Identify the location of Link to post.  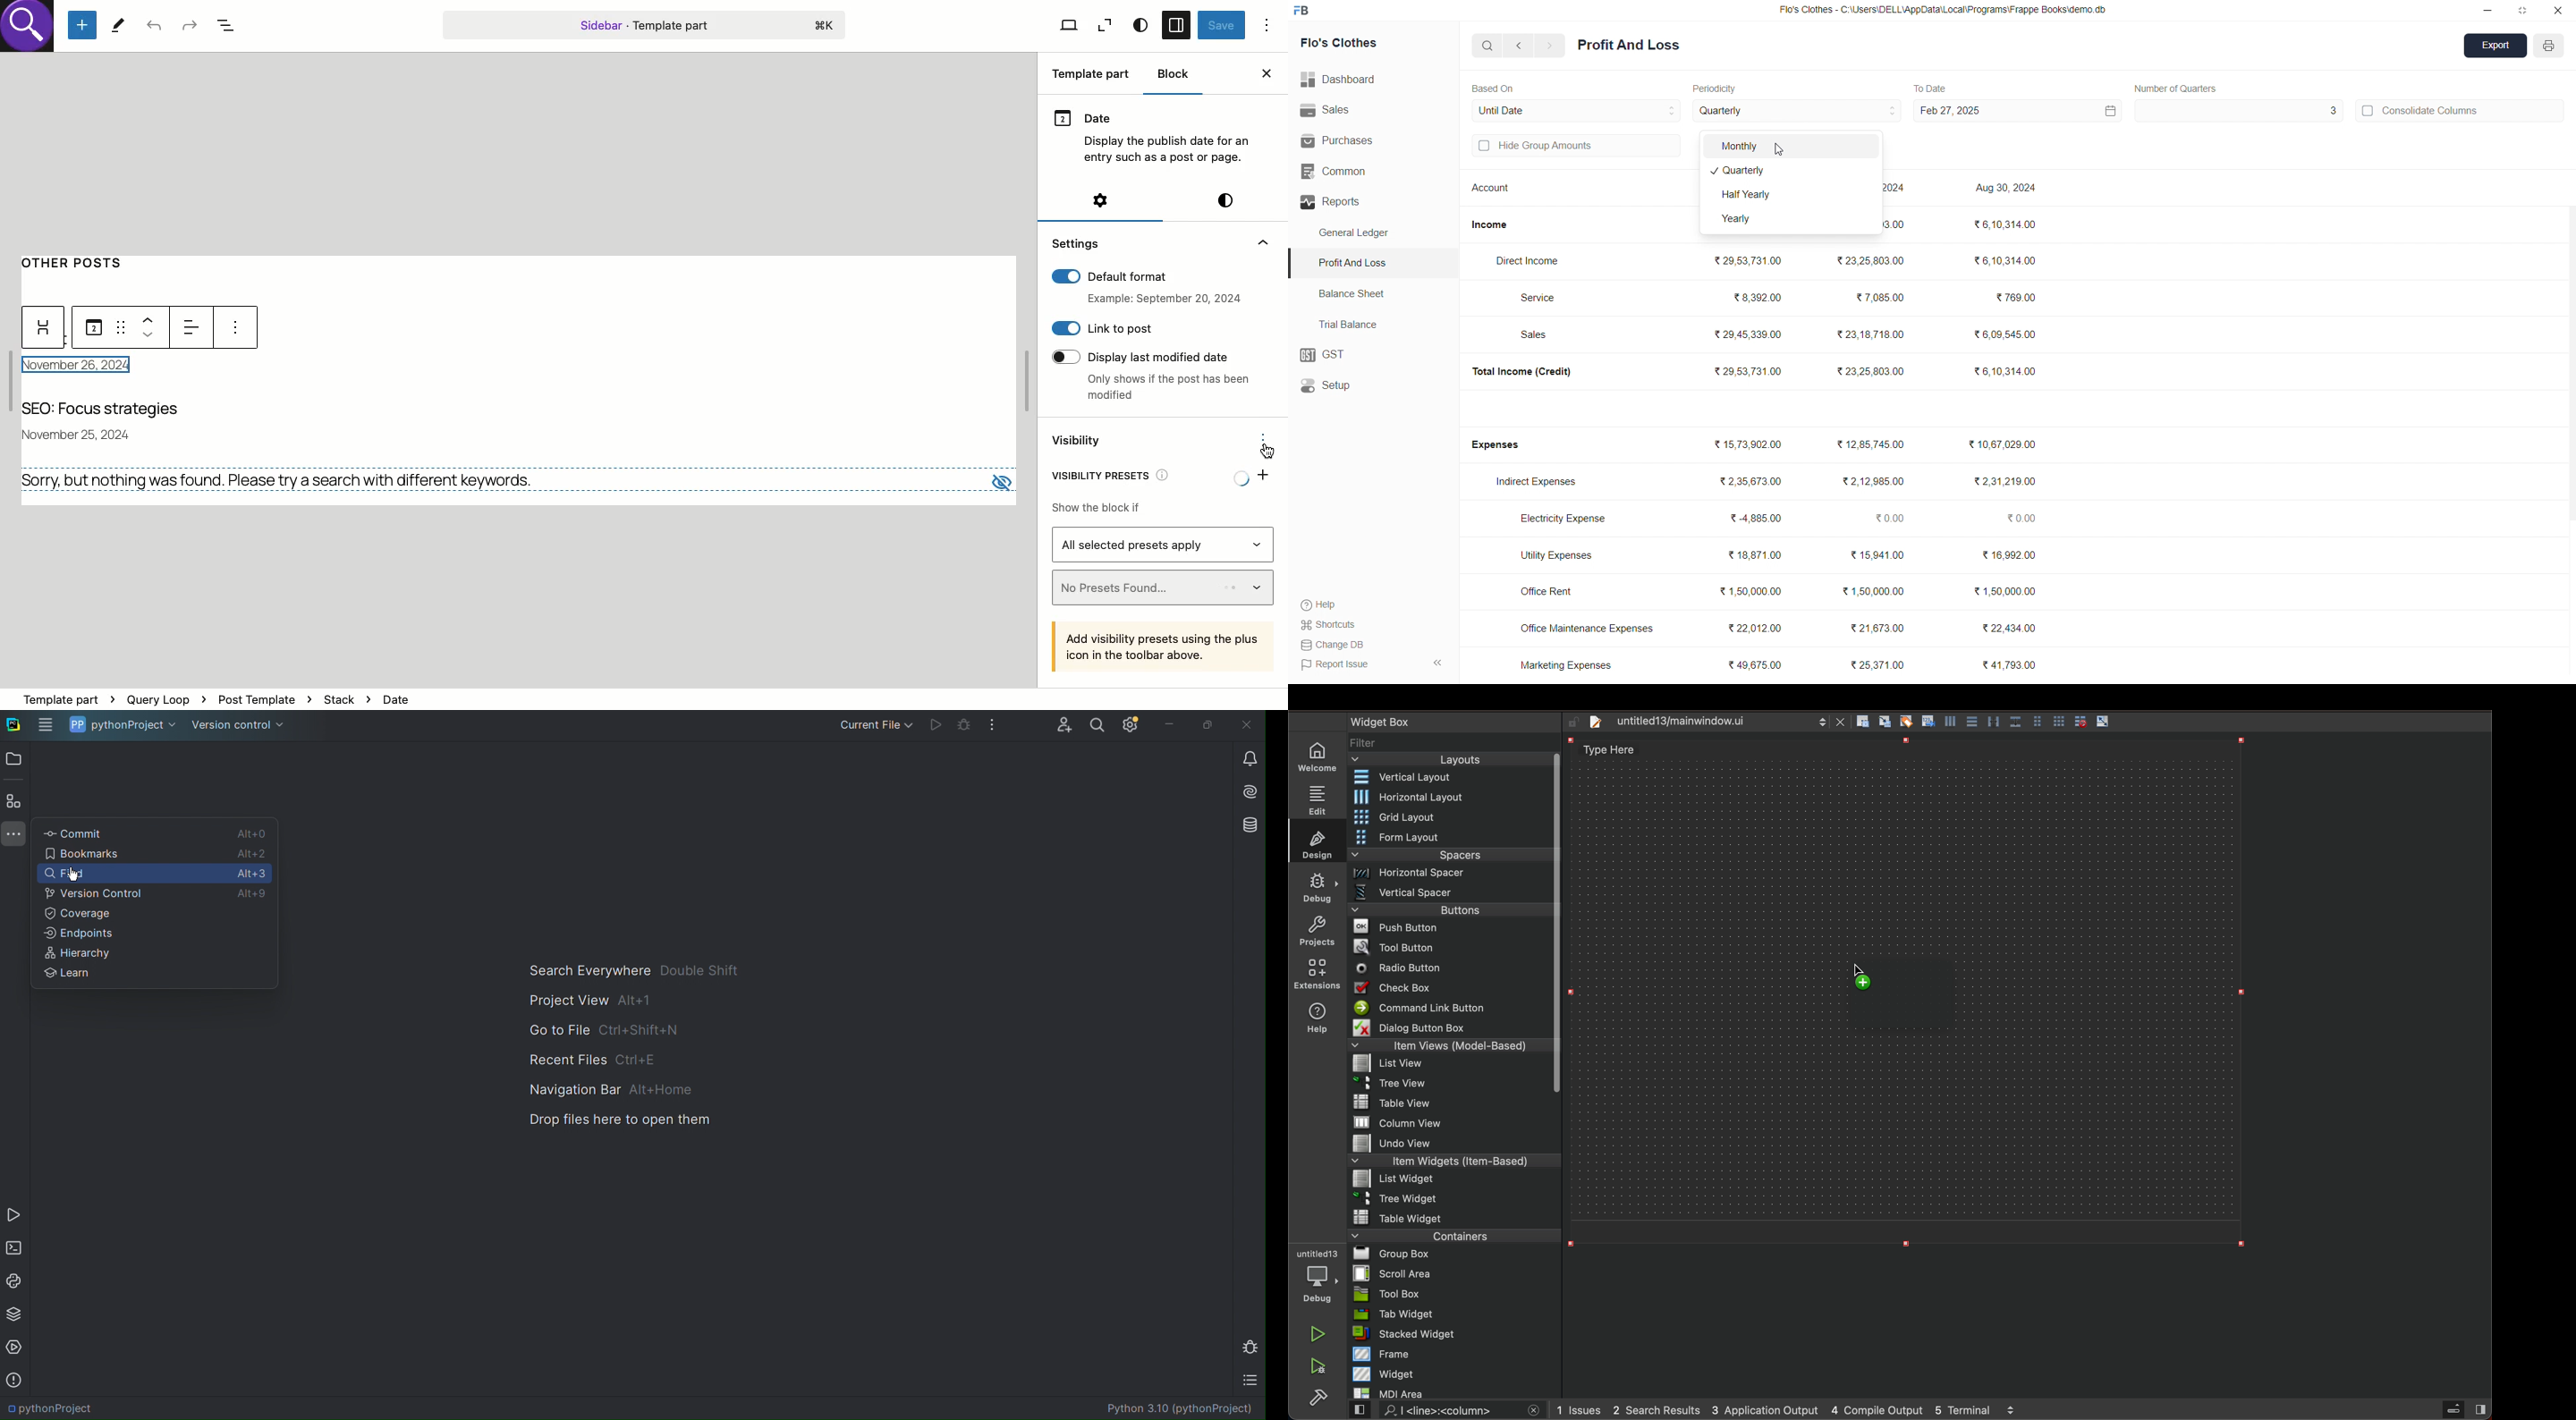
(1102, 328).